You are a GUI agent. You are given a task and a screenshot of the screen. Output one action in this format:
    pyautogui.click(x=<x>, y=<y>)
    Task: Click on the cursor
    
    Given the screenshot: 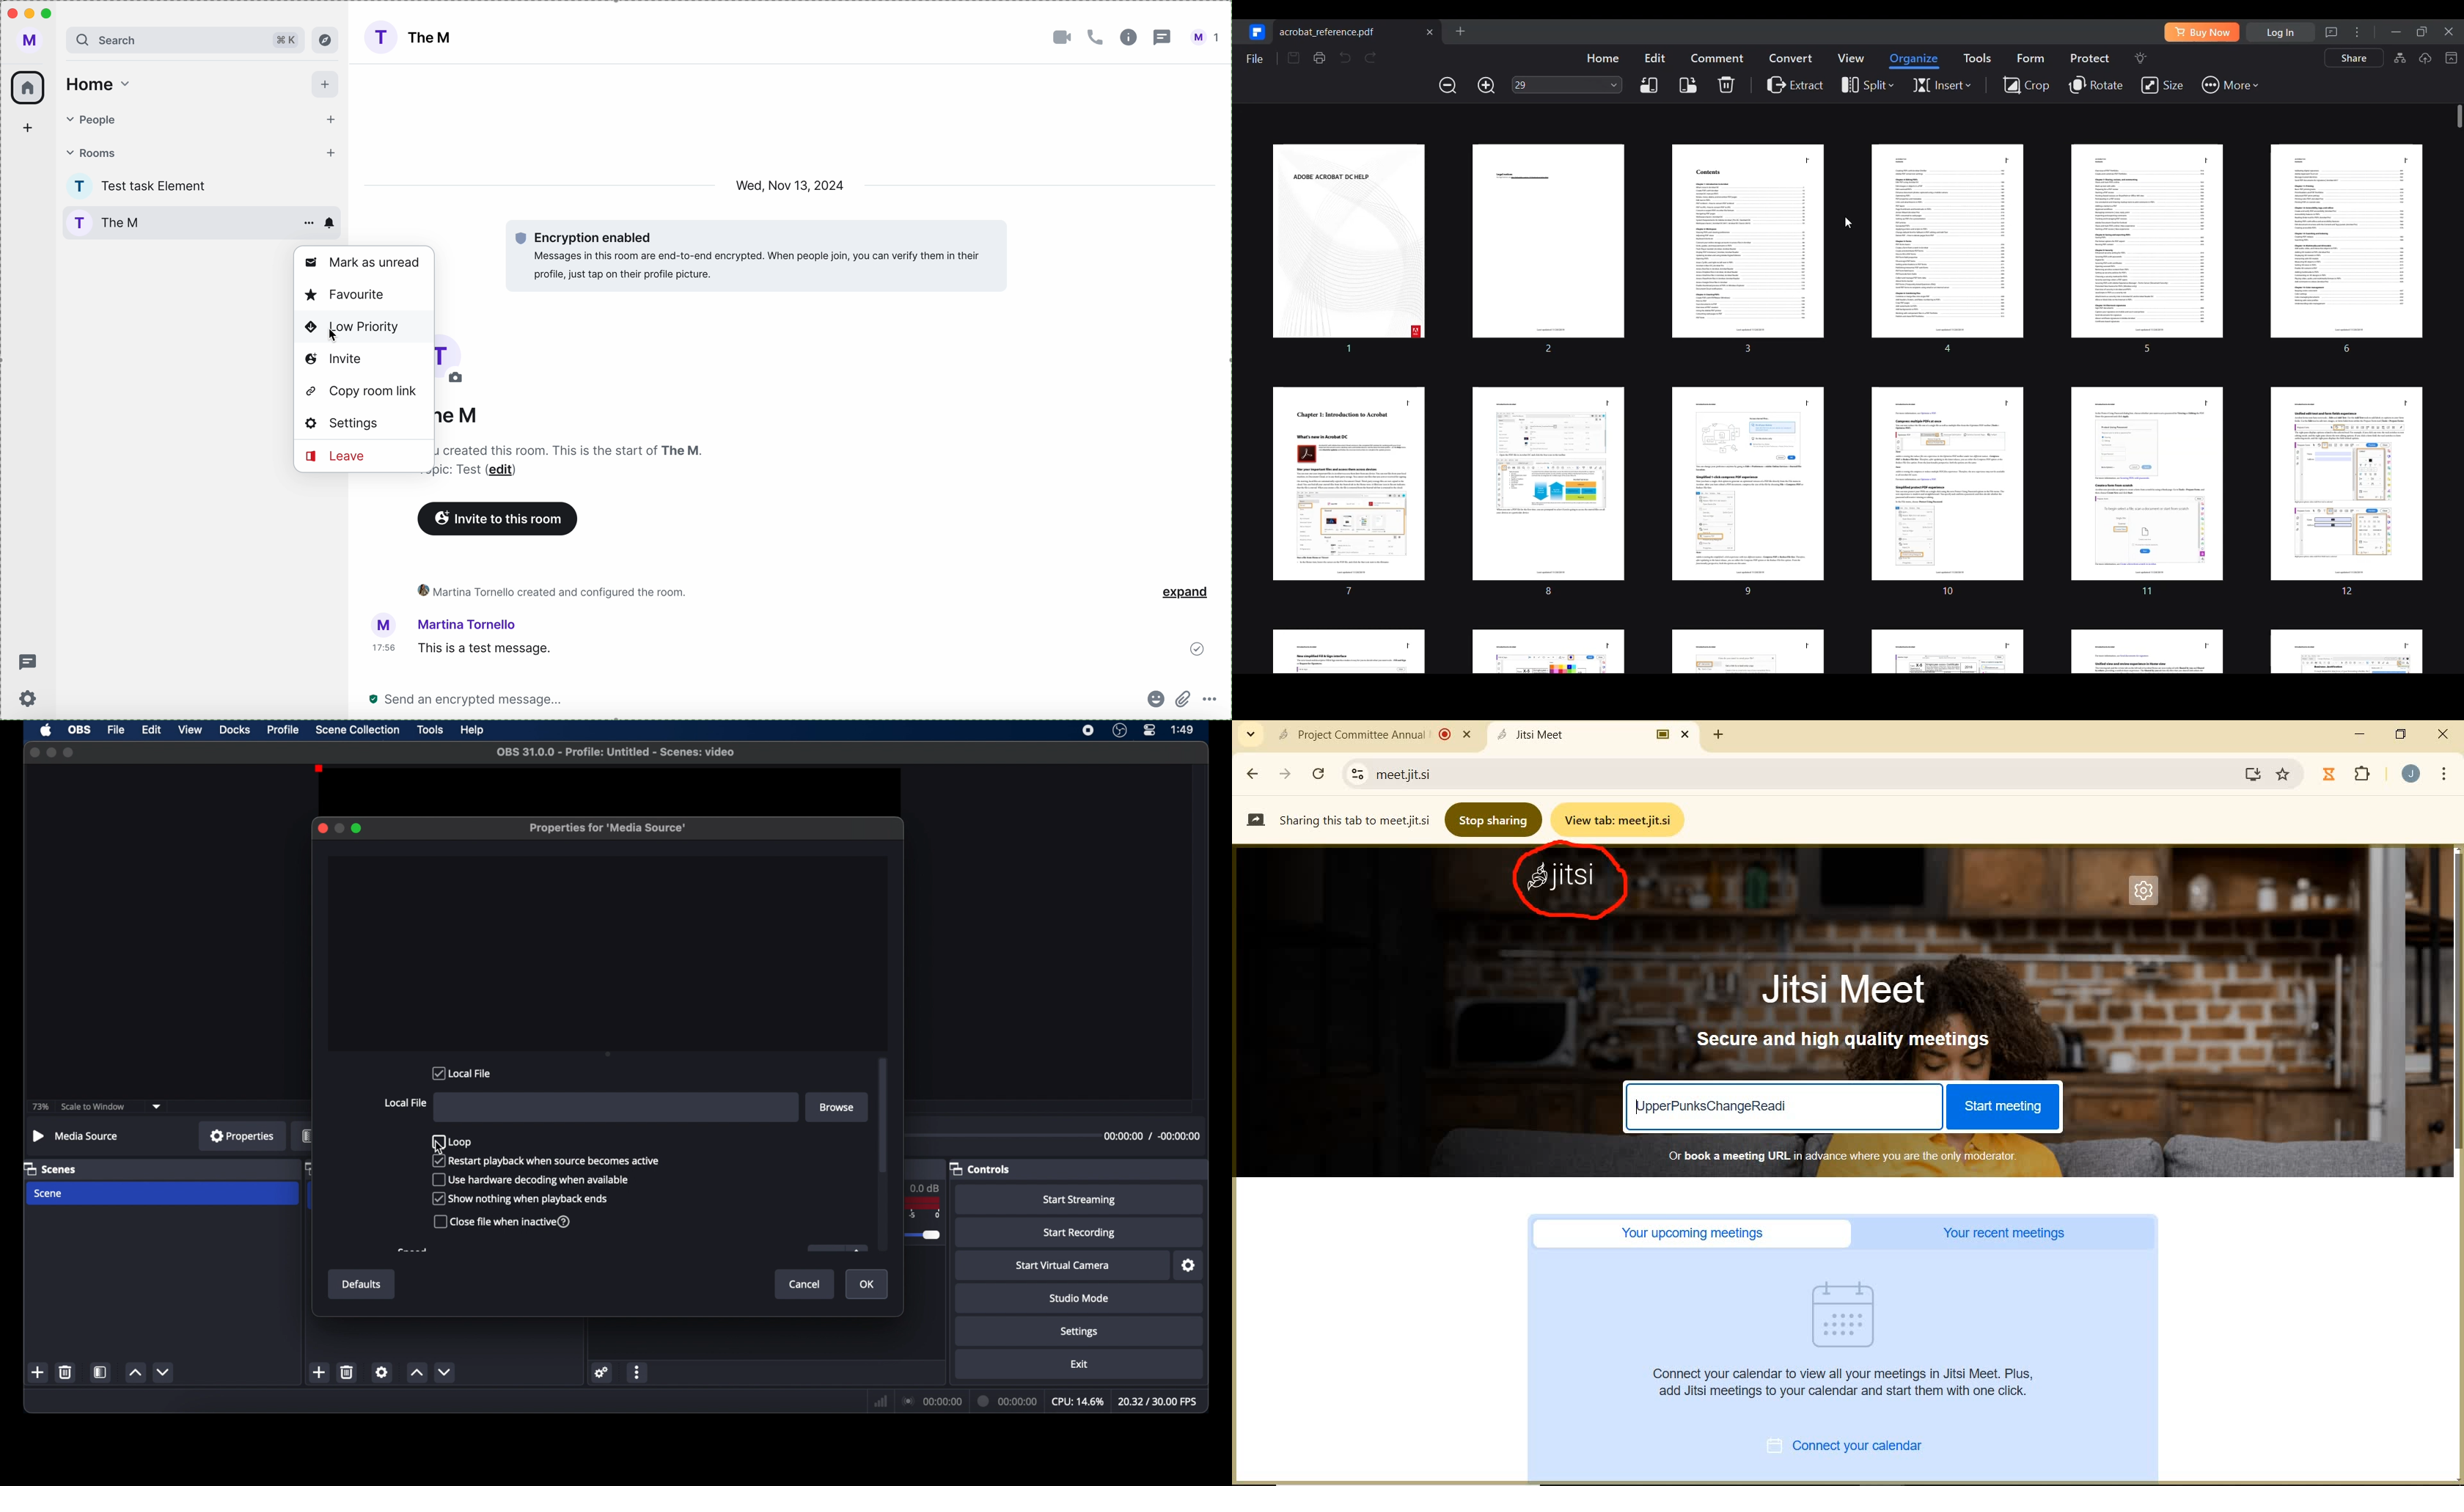 What is the action you would take?
    pyautogui.click(x=332, y=337)
    